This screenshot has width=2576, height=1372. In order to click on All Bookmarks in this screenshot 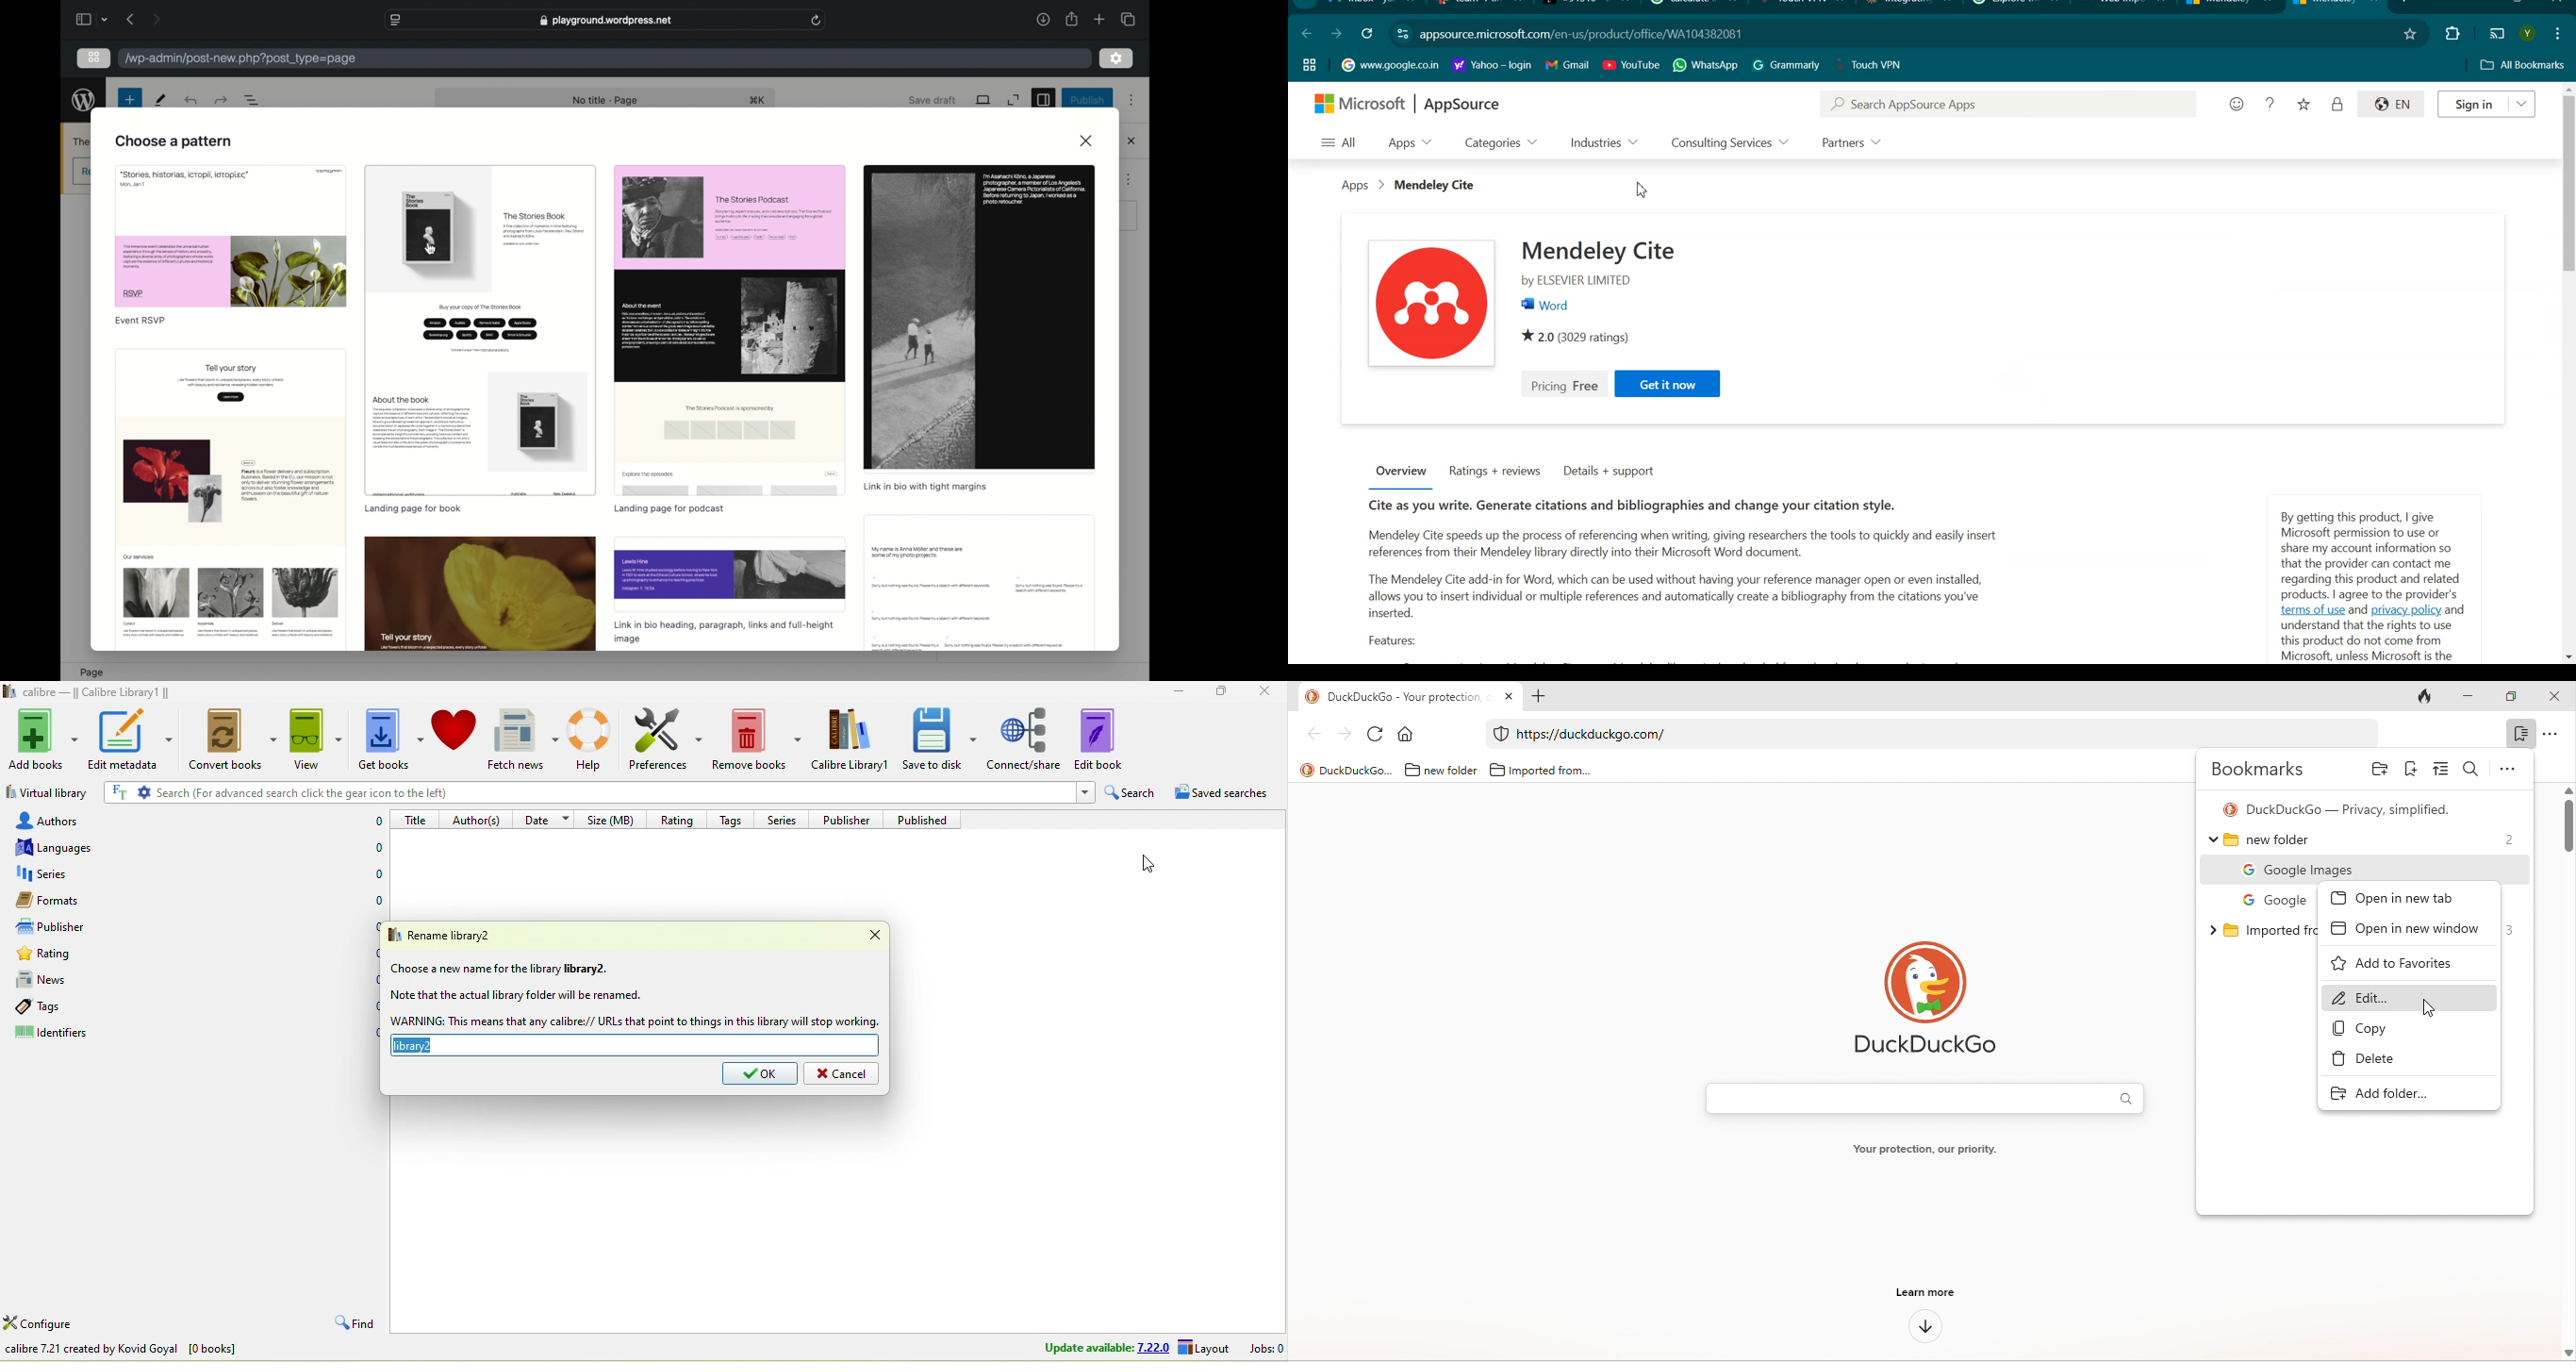, I will do `click(2523, 65)`.